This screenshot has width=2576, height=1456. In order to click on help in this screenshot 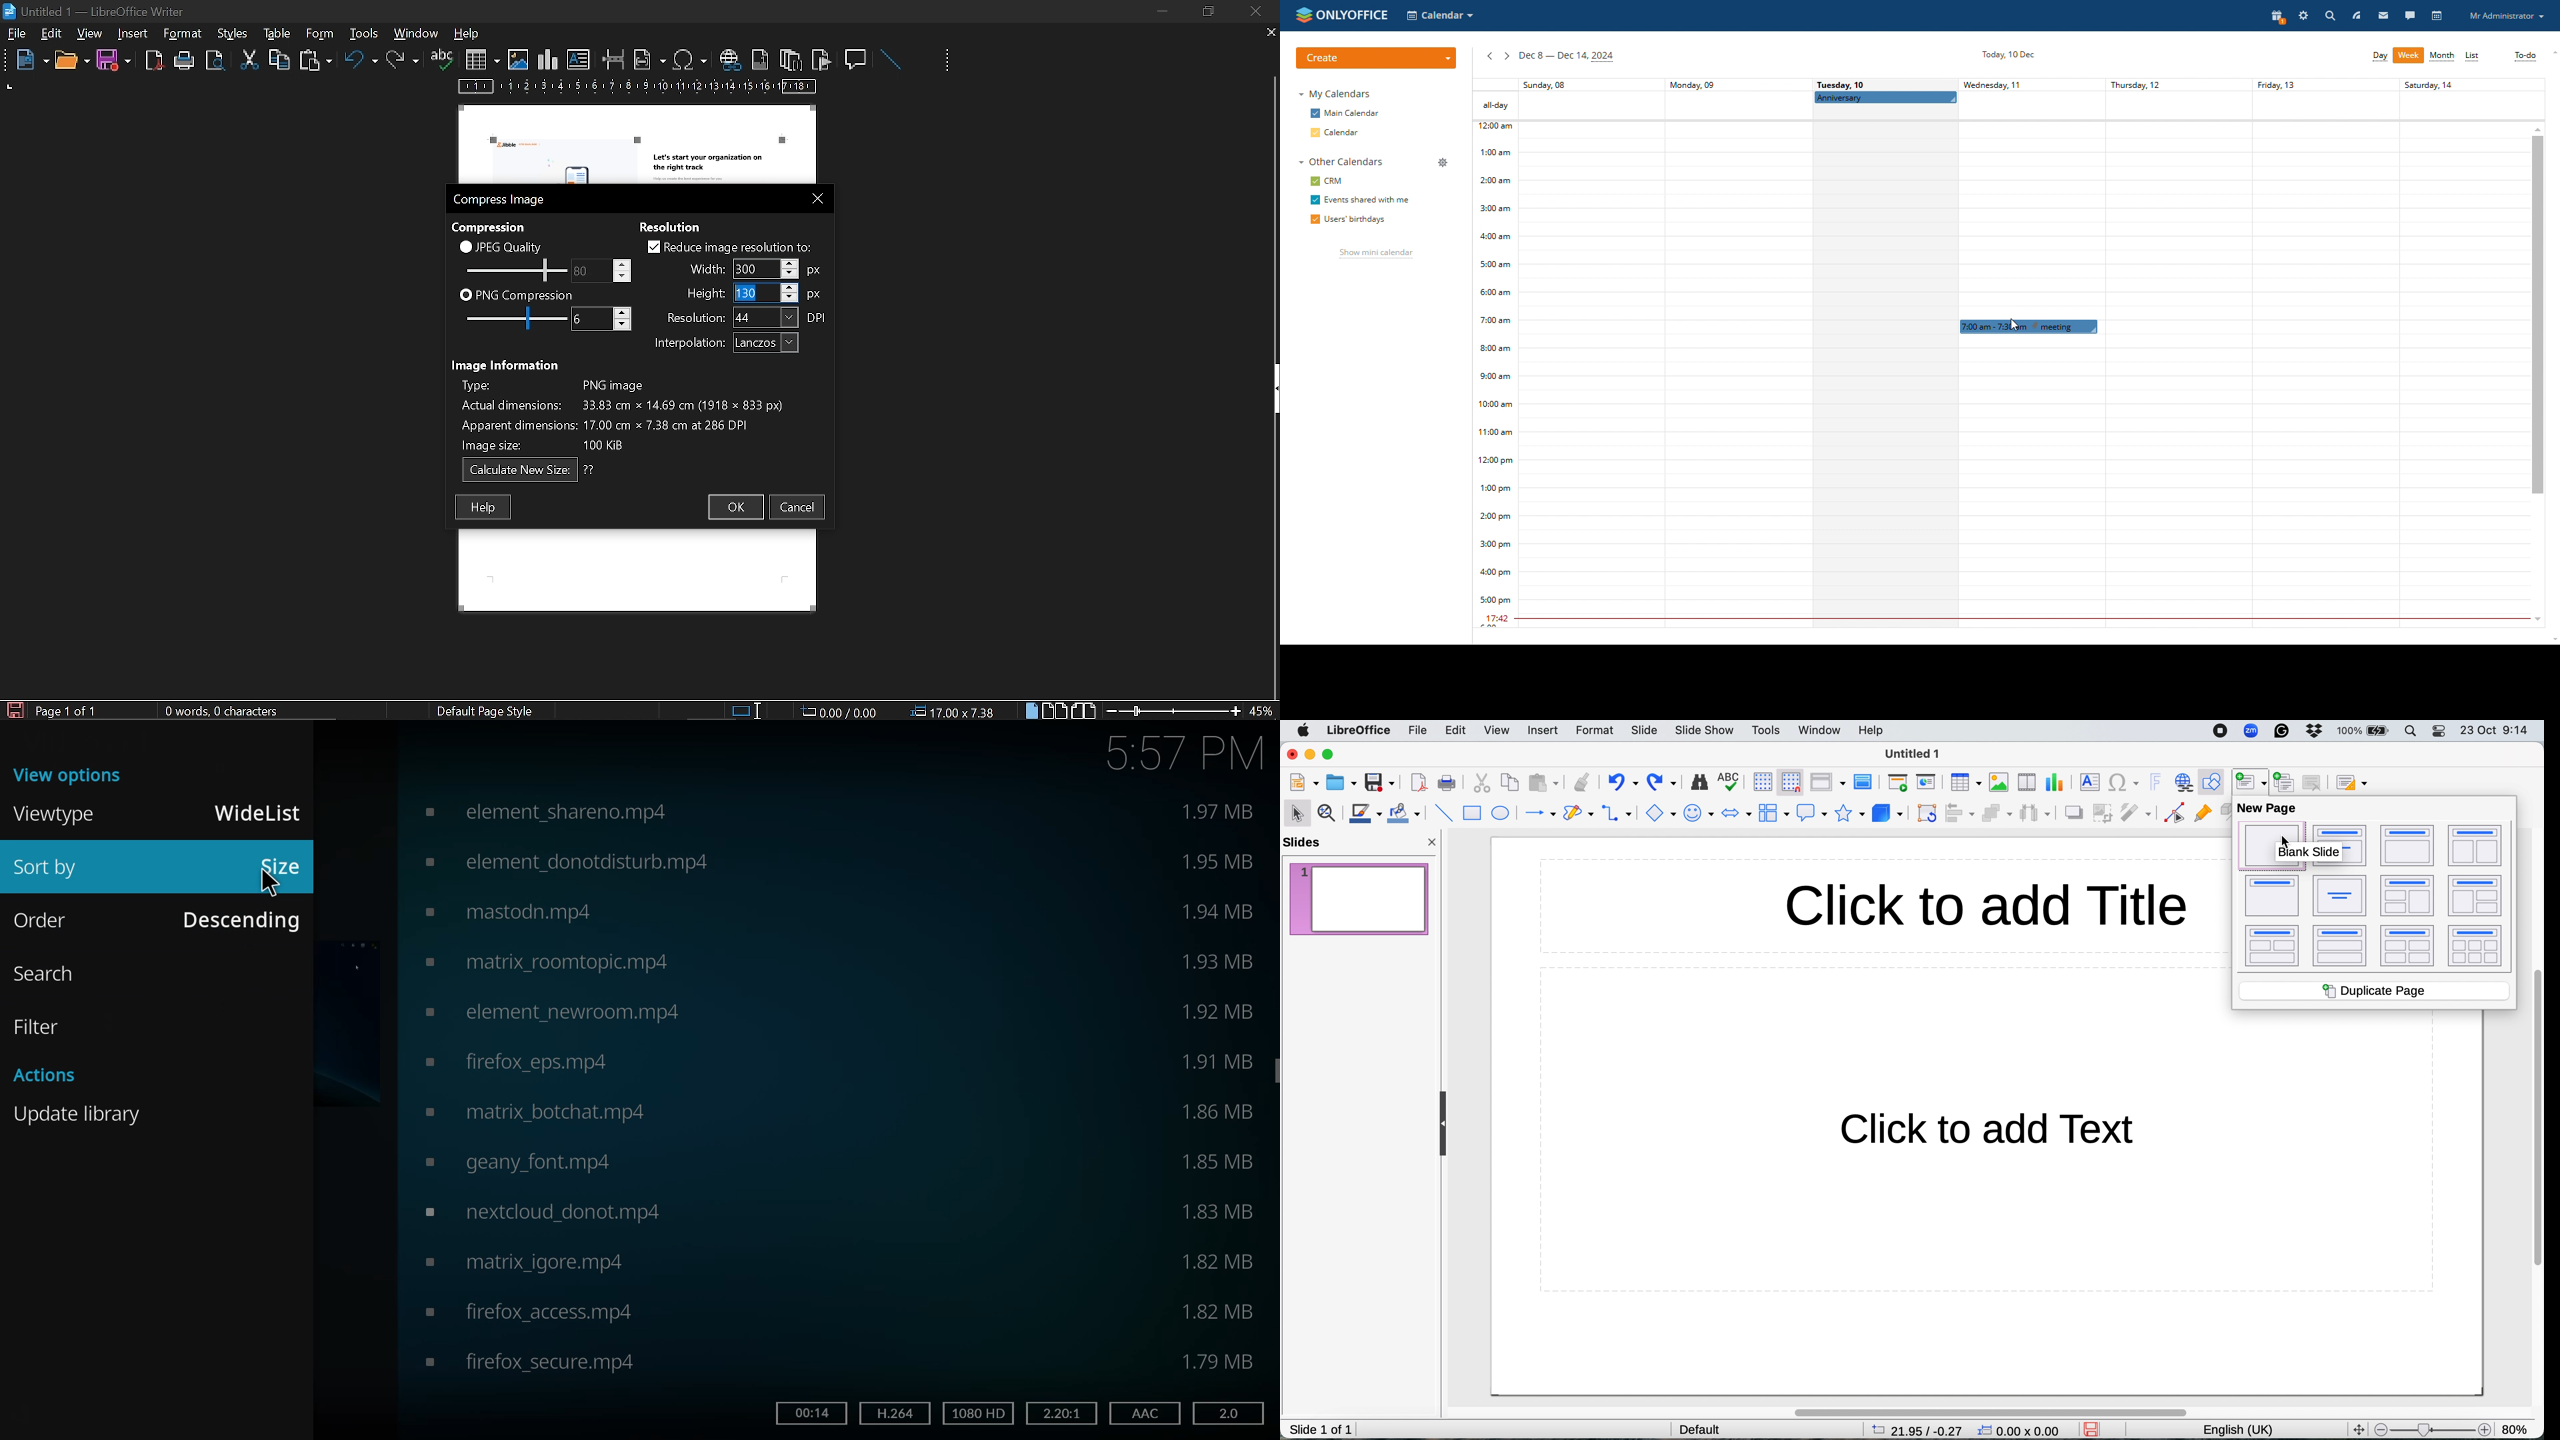, I will do `click(483, 507)`.